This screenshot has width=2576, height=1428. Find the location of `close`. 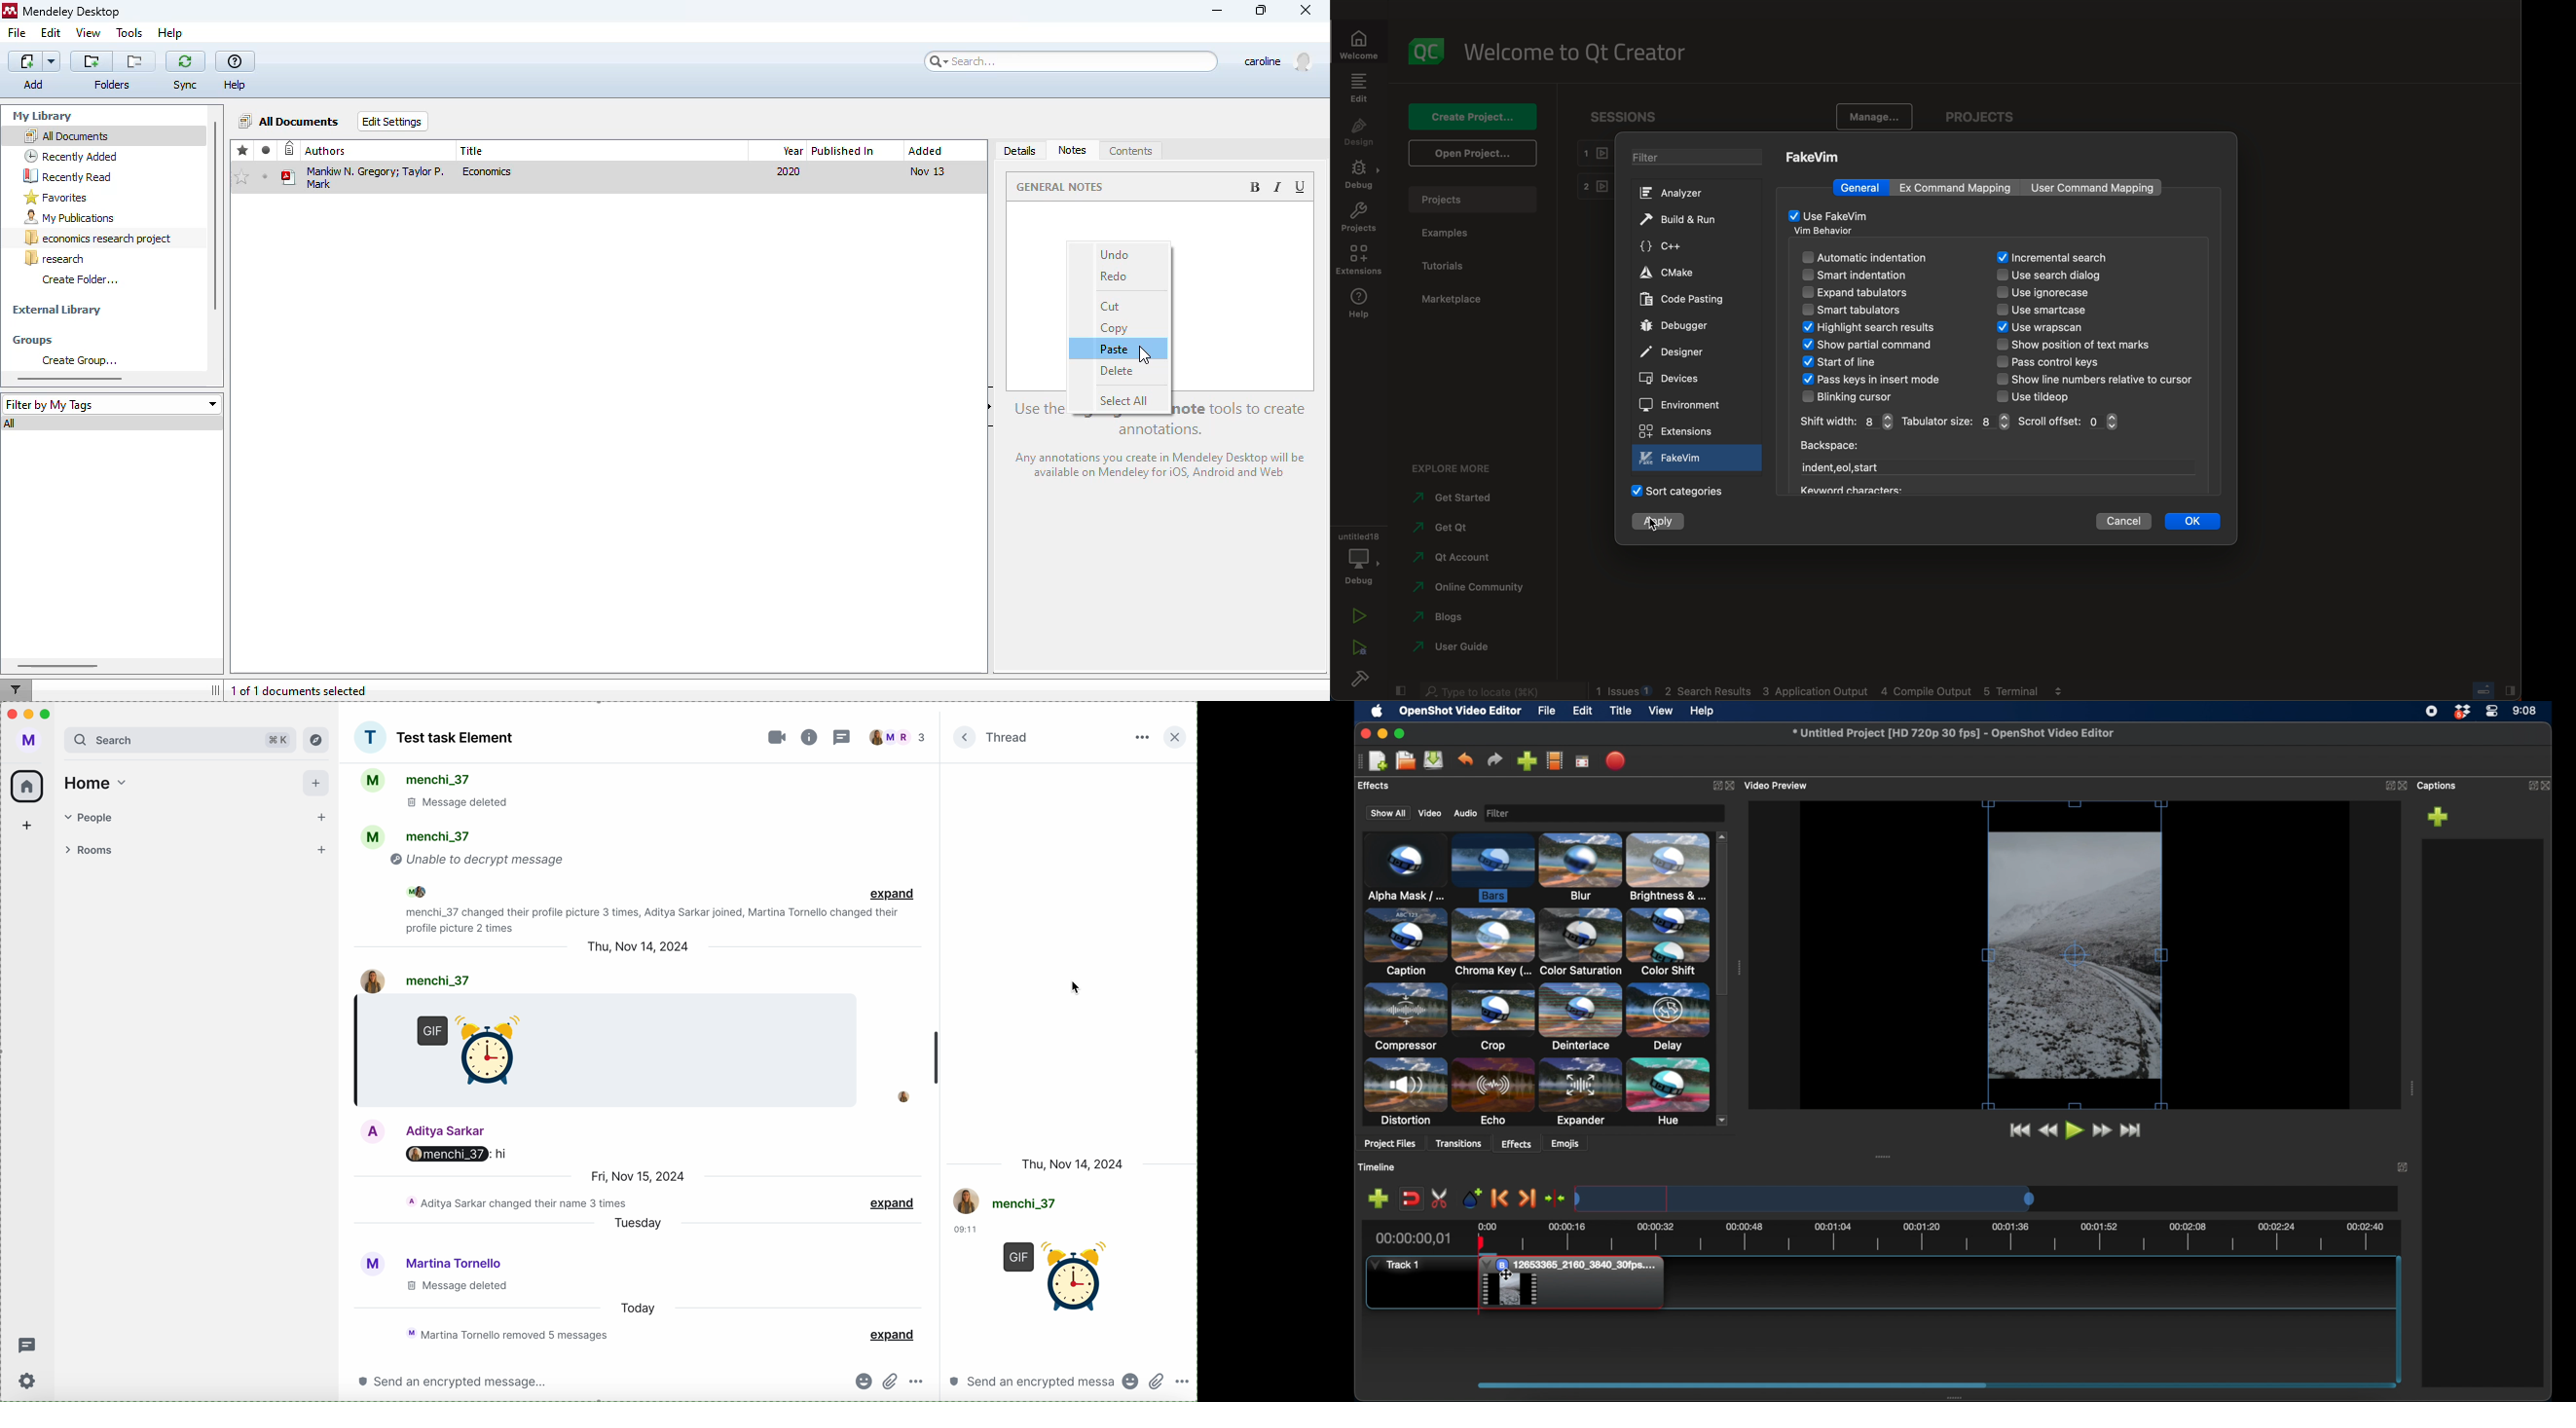

close is located at coordinates (2549, 784).